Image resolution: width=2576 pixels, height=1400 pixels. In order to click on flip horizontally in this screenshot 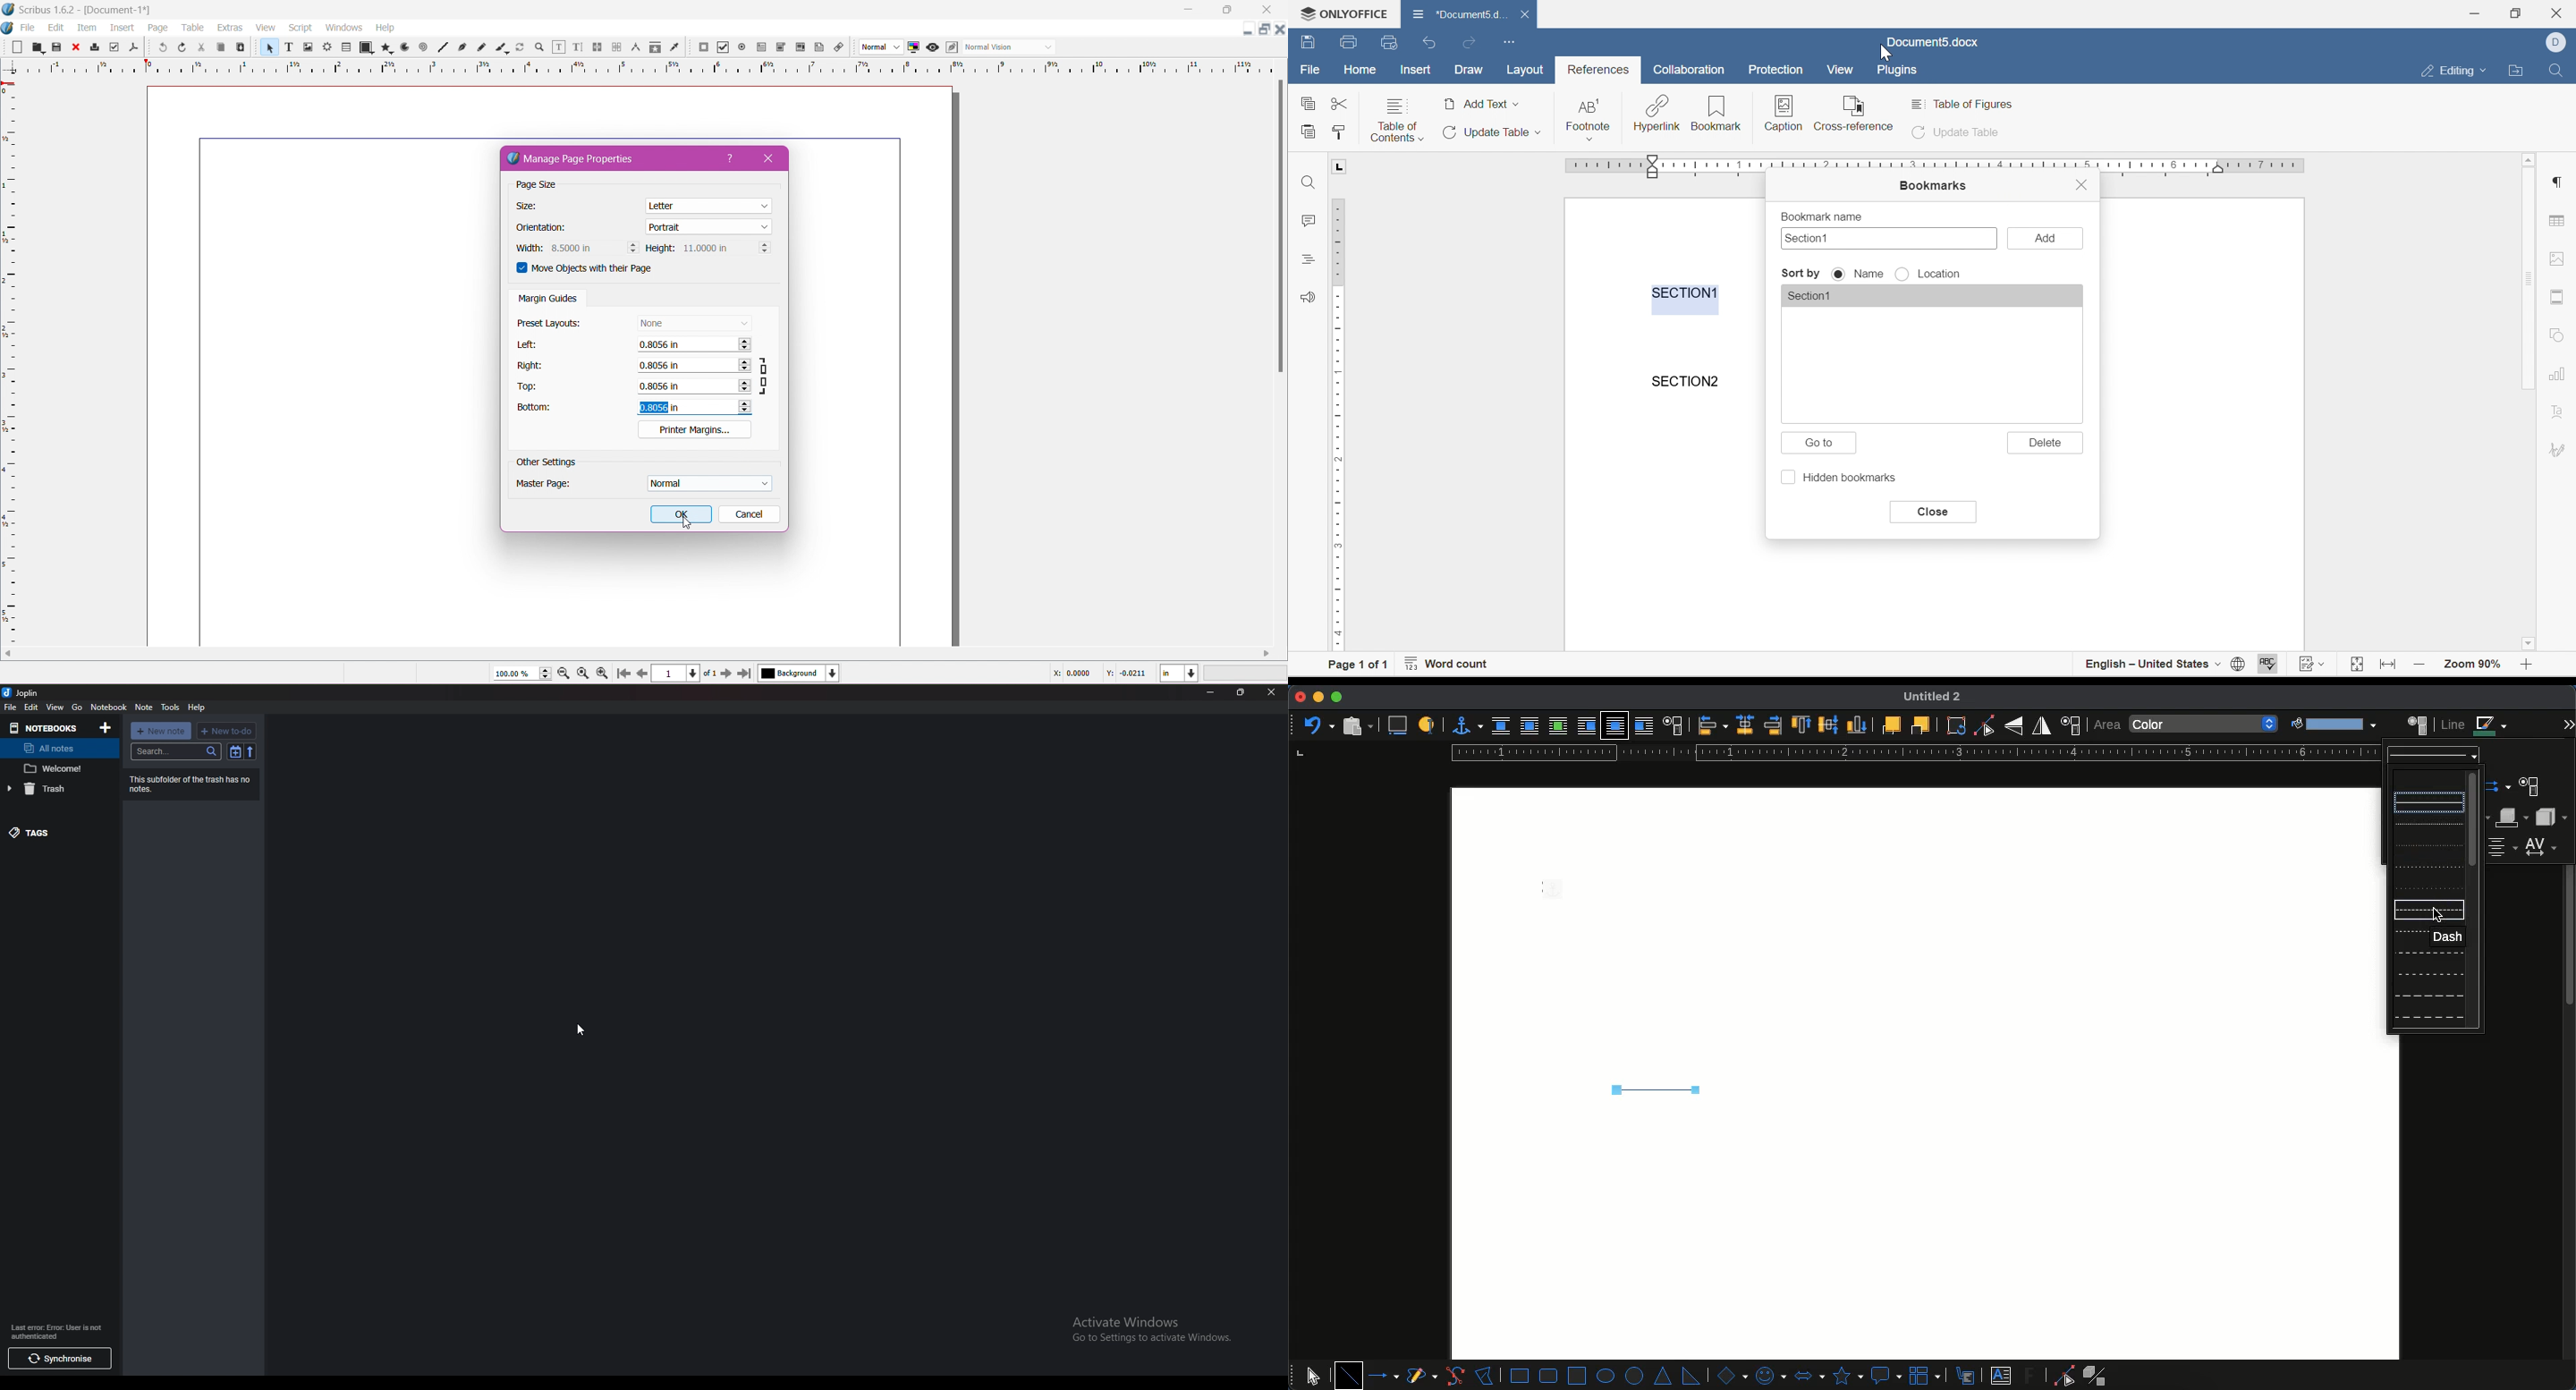, I will do `click(2042, 725)`.